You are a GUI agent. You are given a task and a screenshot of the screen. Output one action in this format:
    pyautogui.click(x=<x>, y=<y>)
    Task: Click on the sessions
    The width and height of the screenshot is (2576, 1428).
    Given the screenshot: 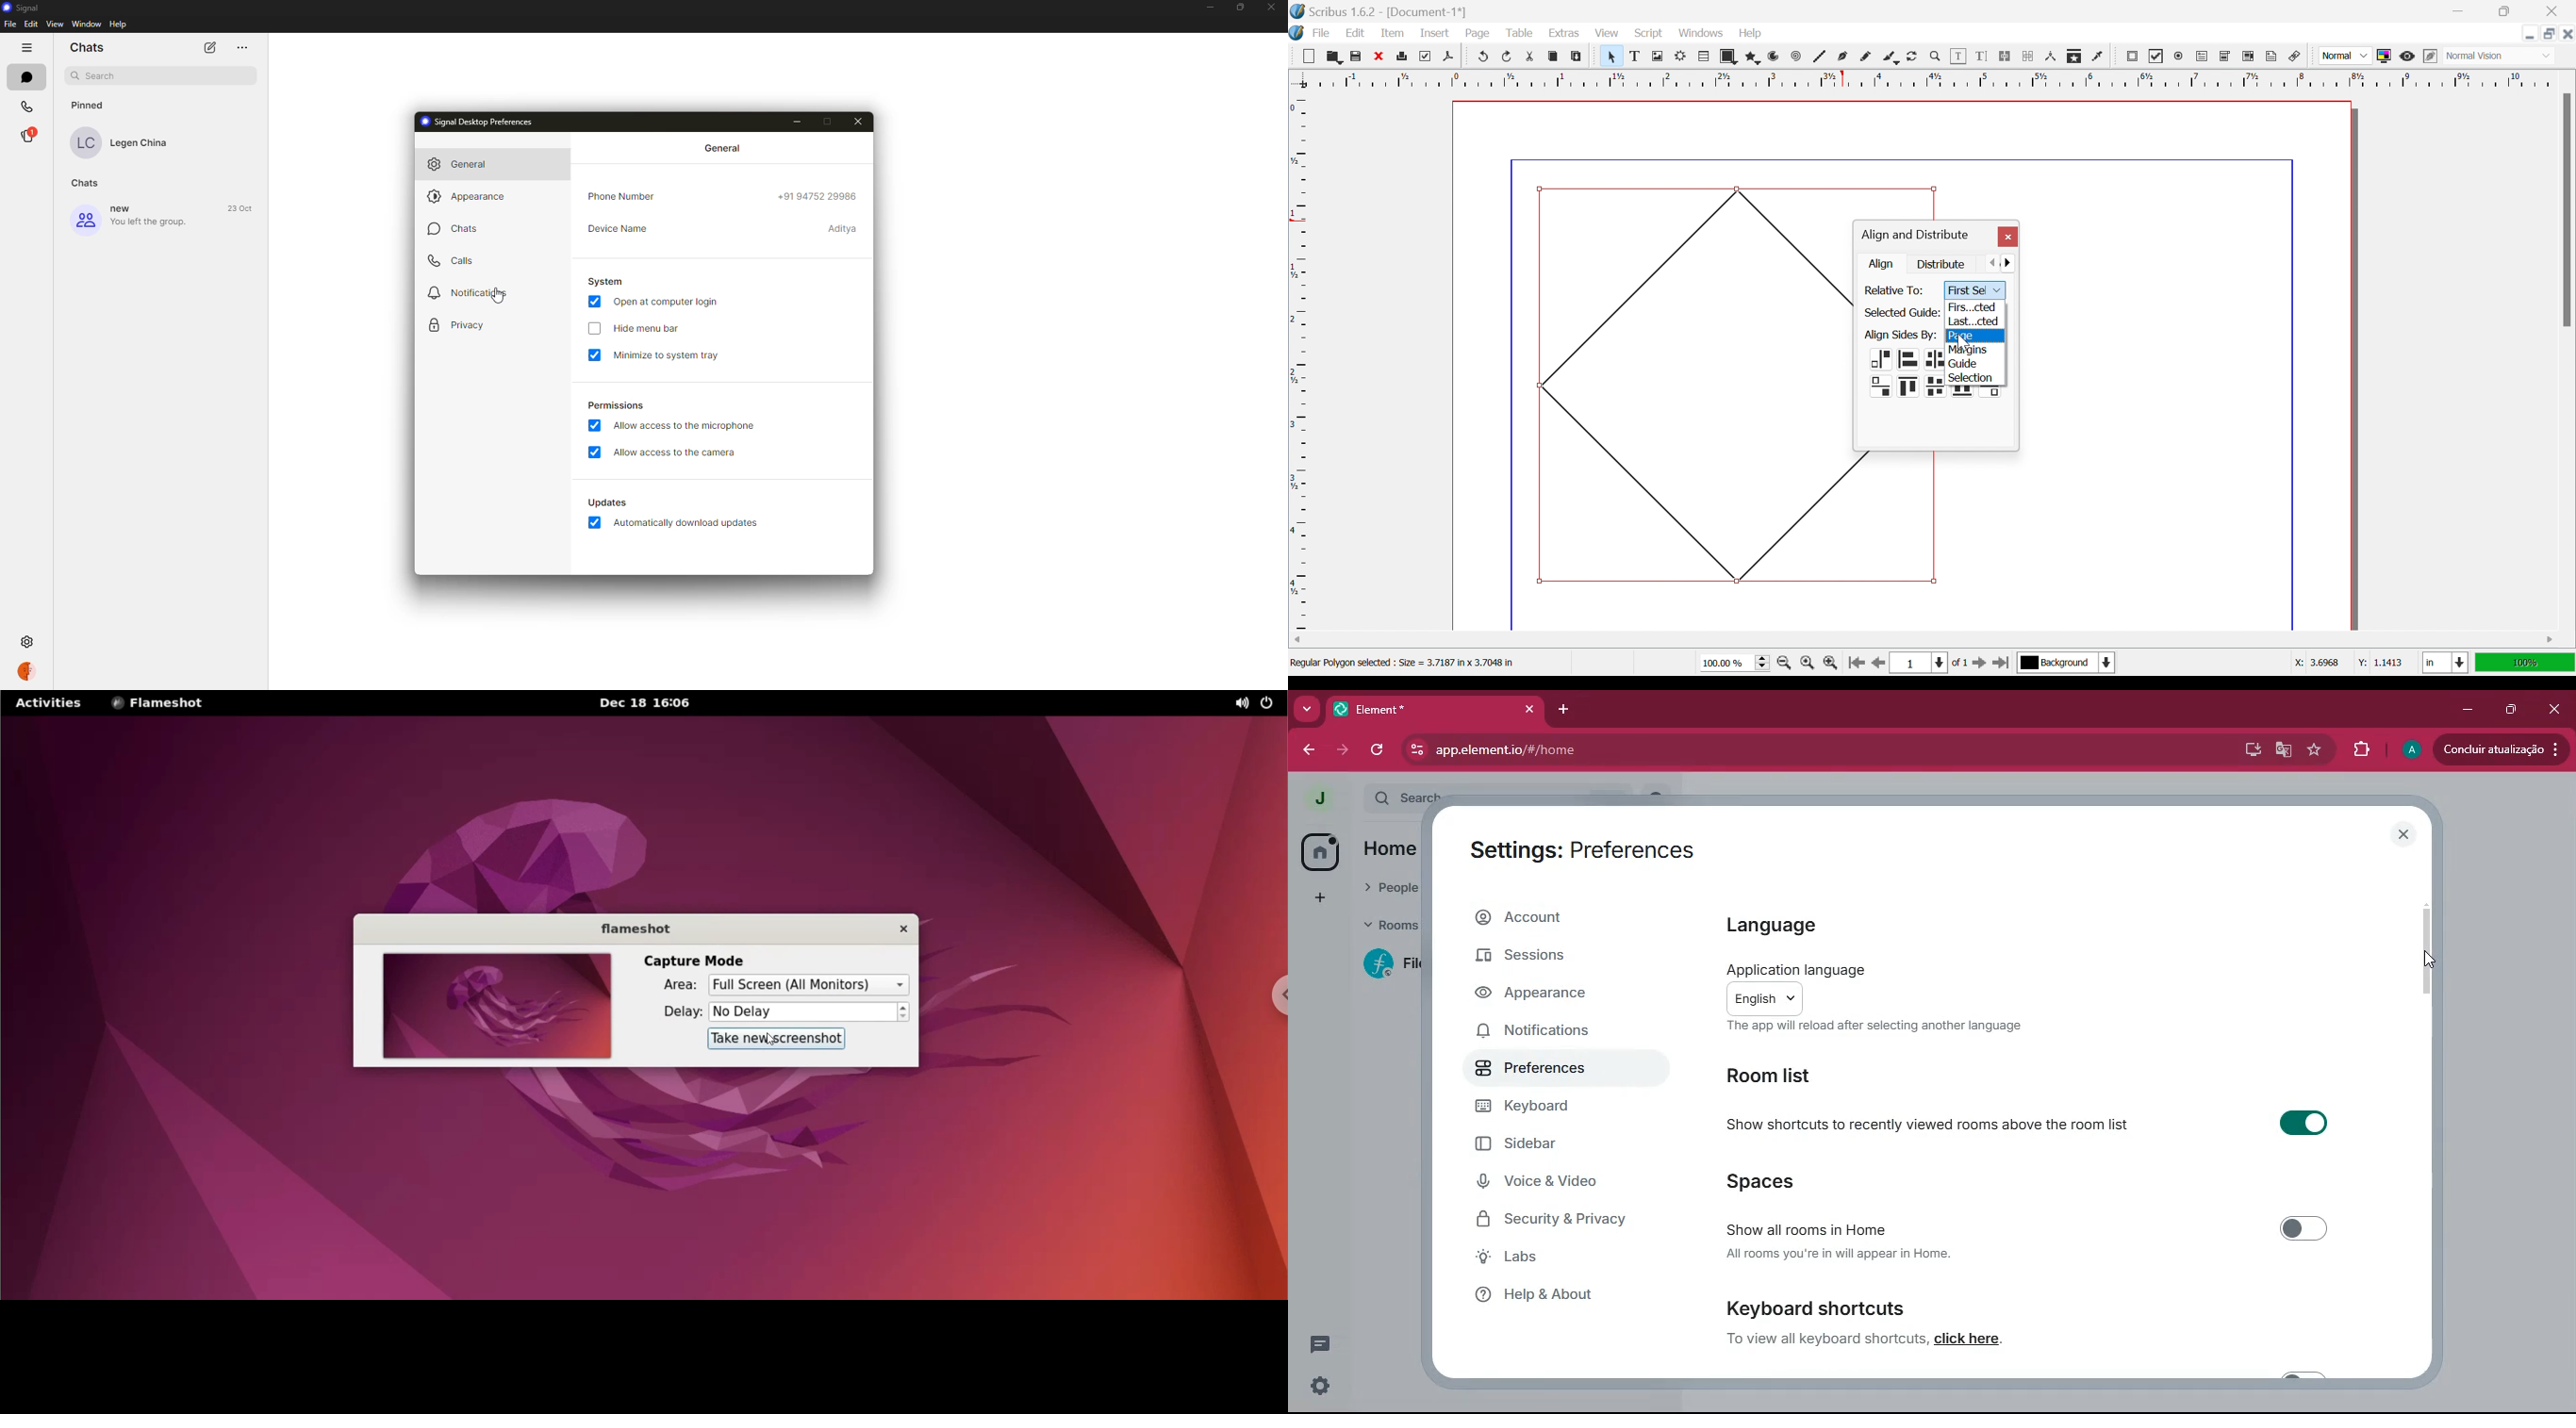 What is the action you would take?
    pyautogui.click(x=1527, y=962)
    